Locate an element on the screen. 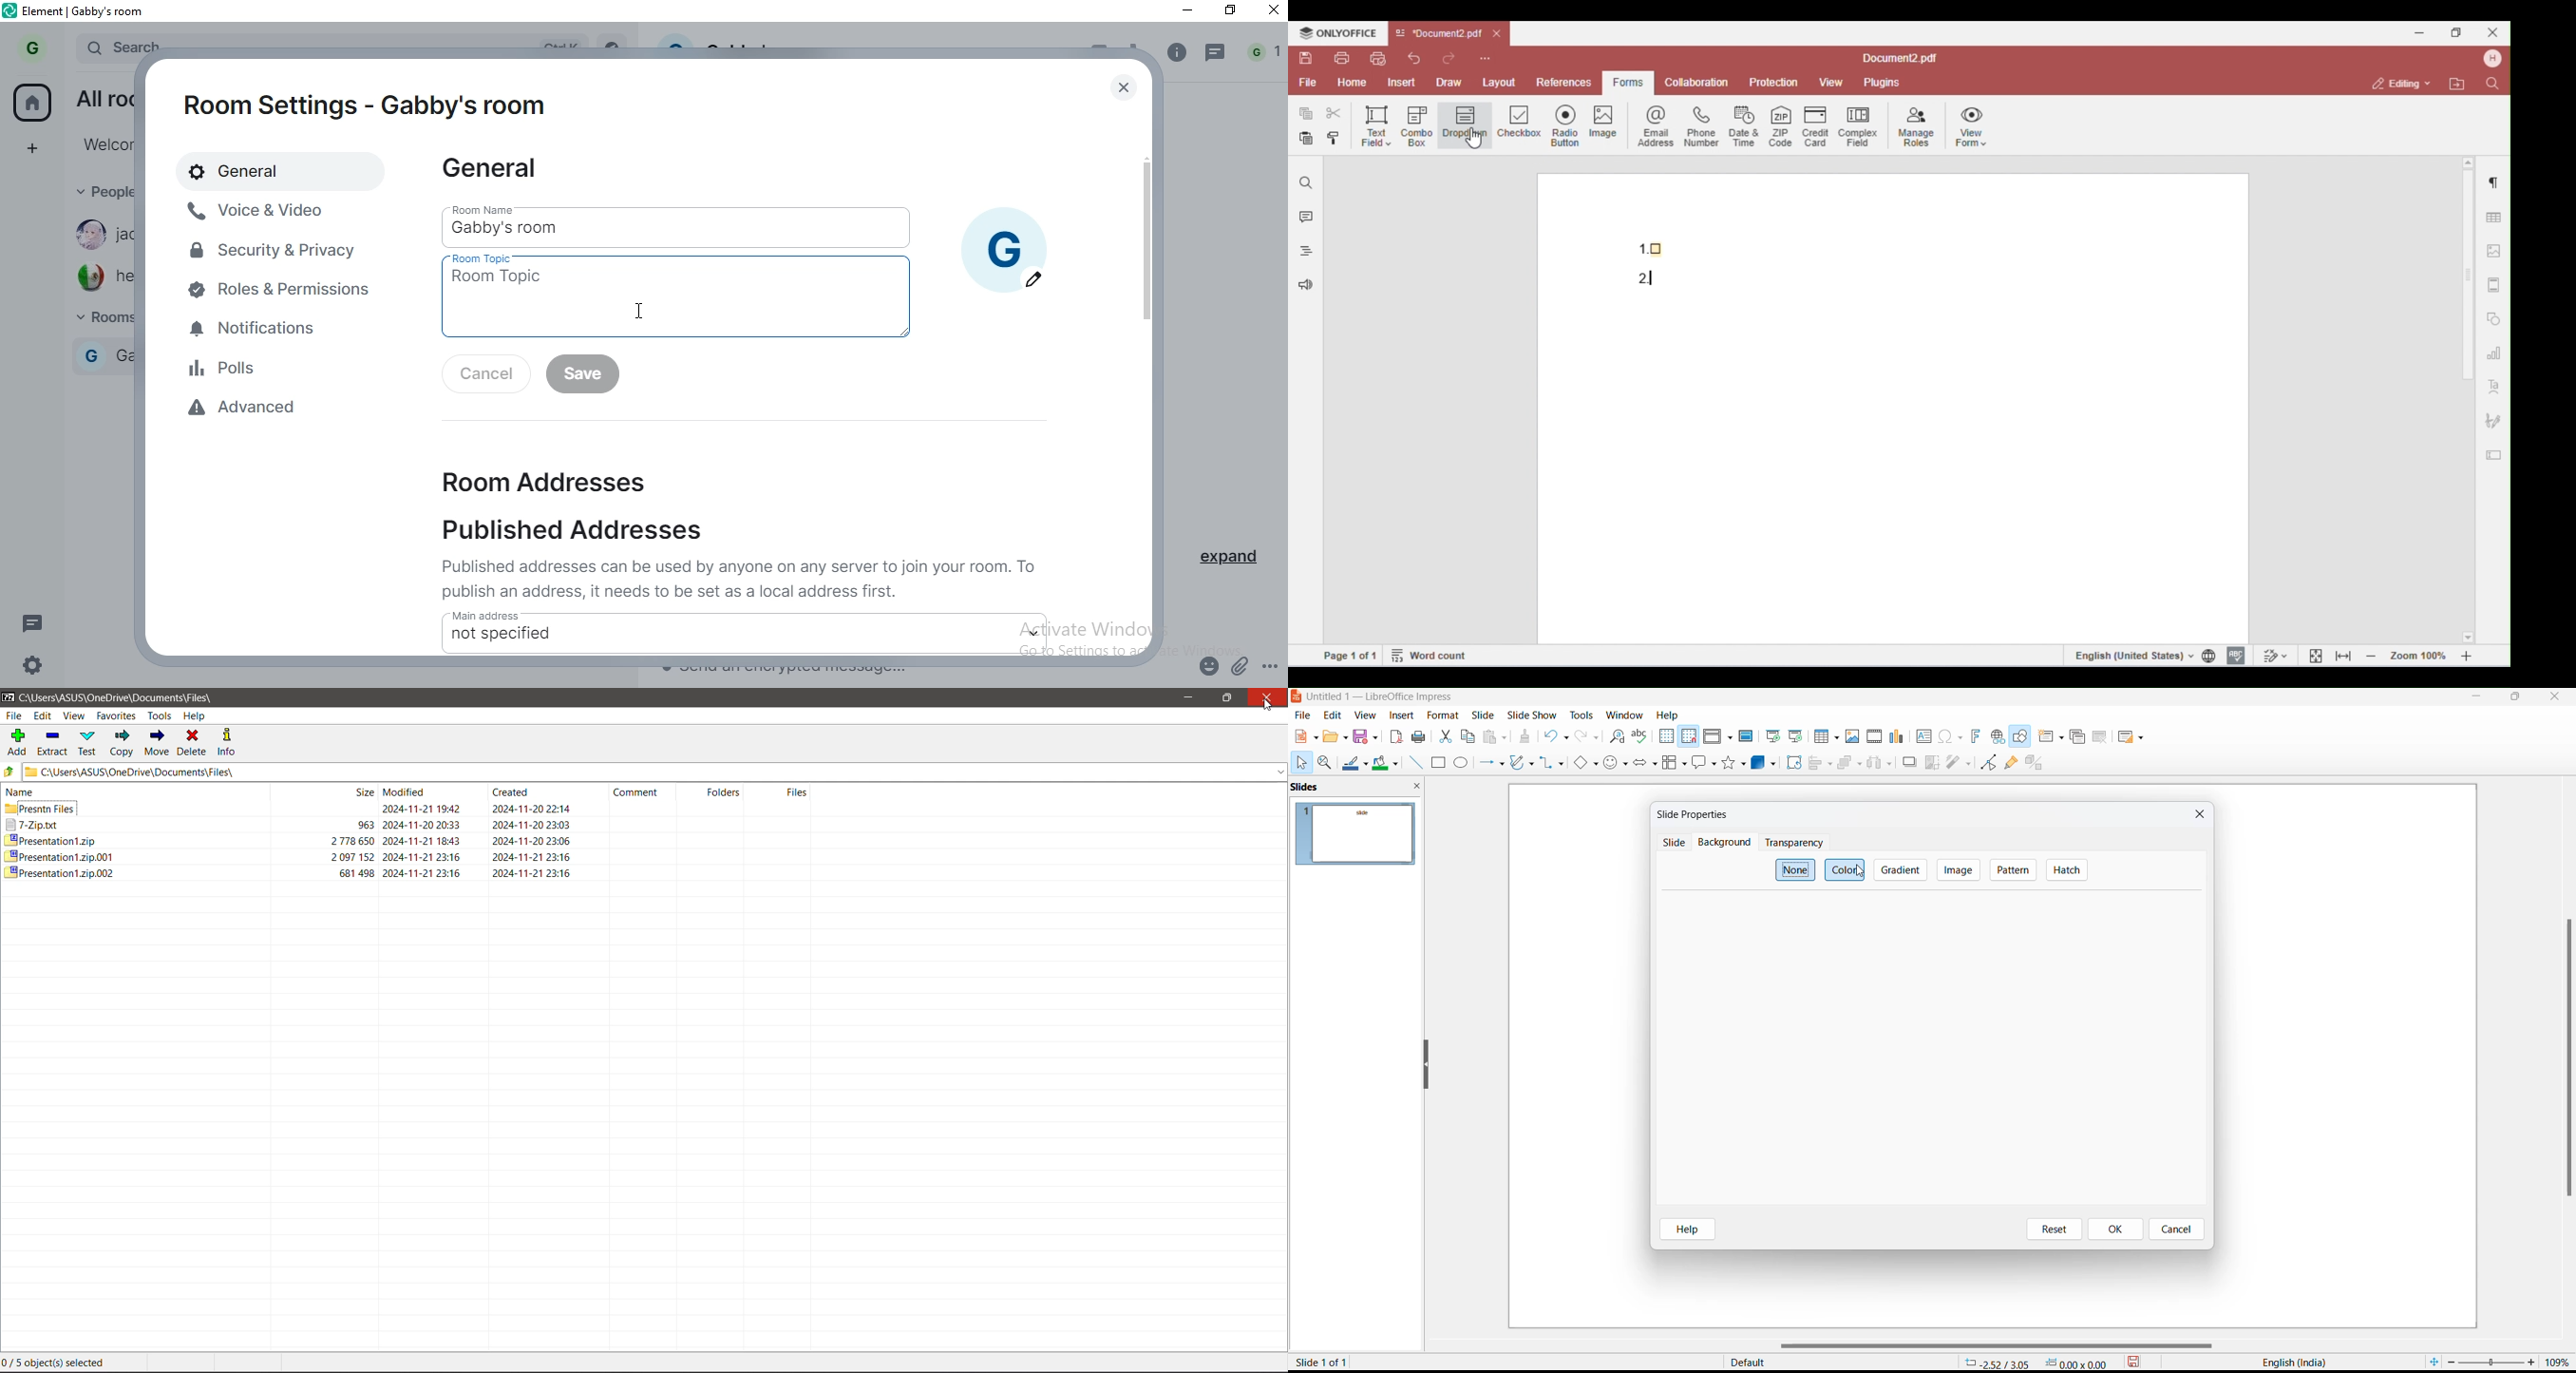 Image resolution: width=2576 pixels, height=1400 pixels. Edit is located at coordinates (45, 717).